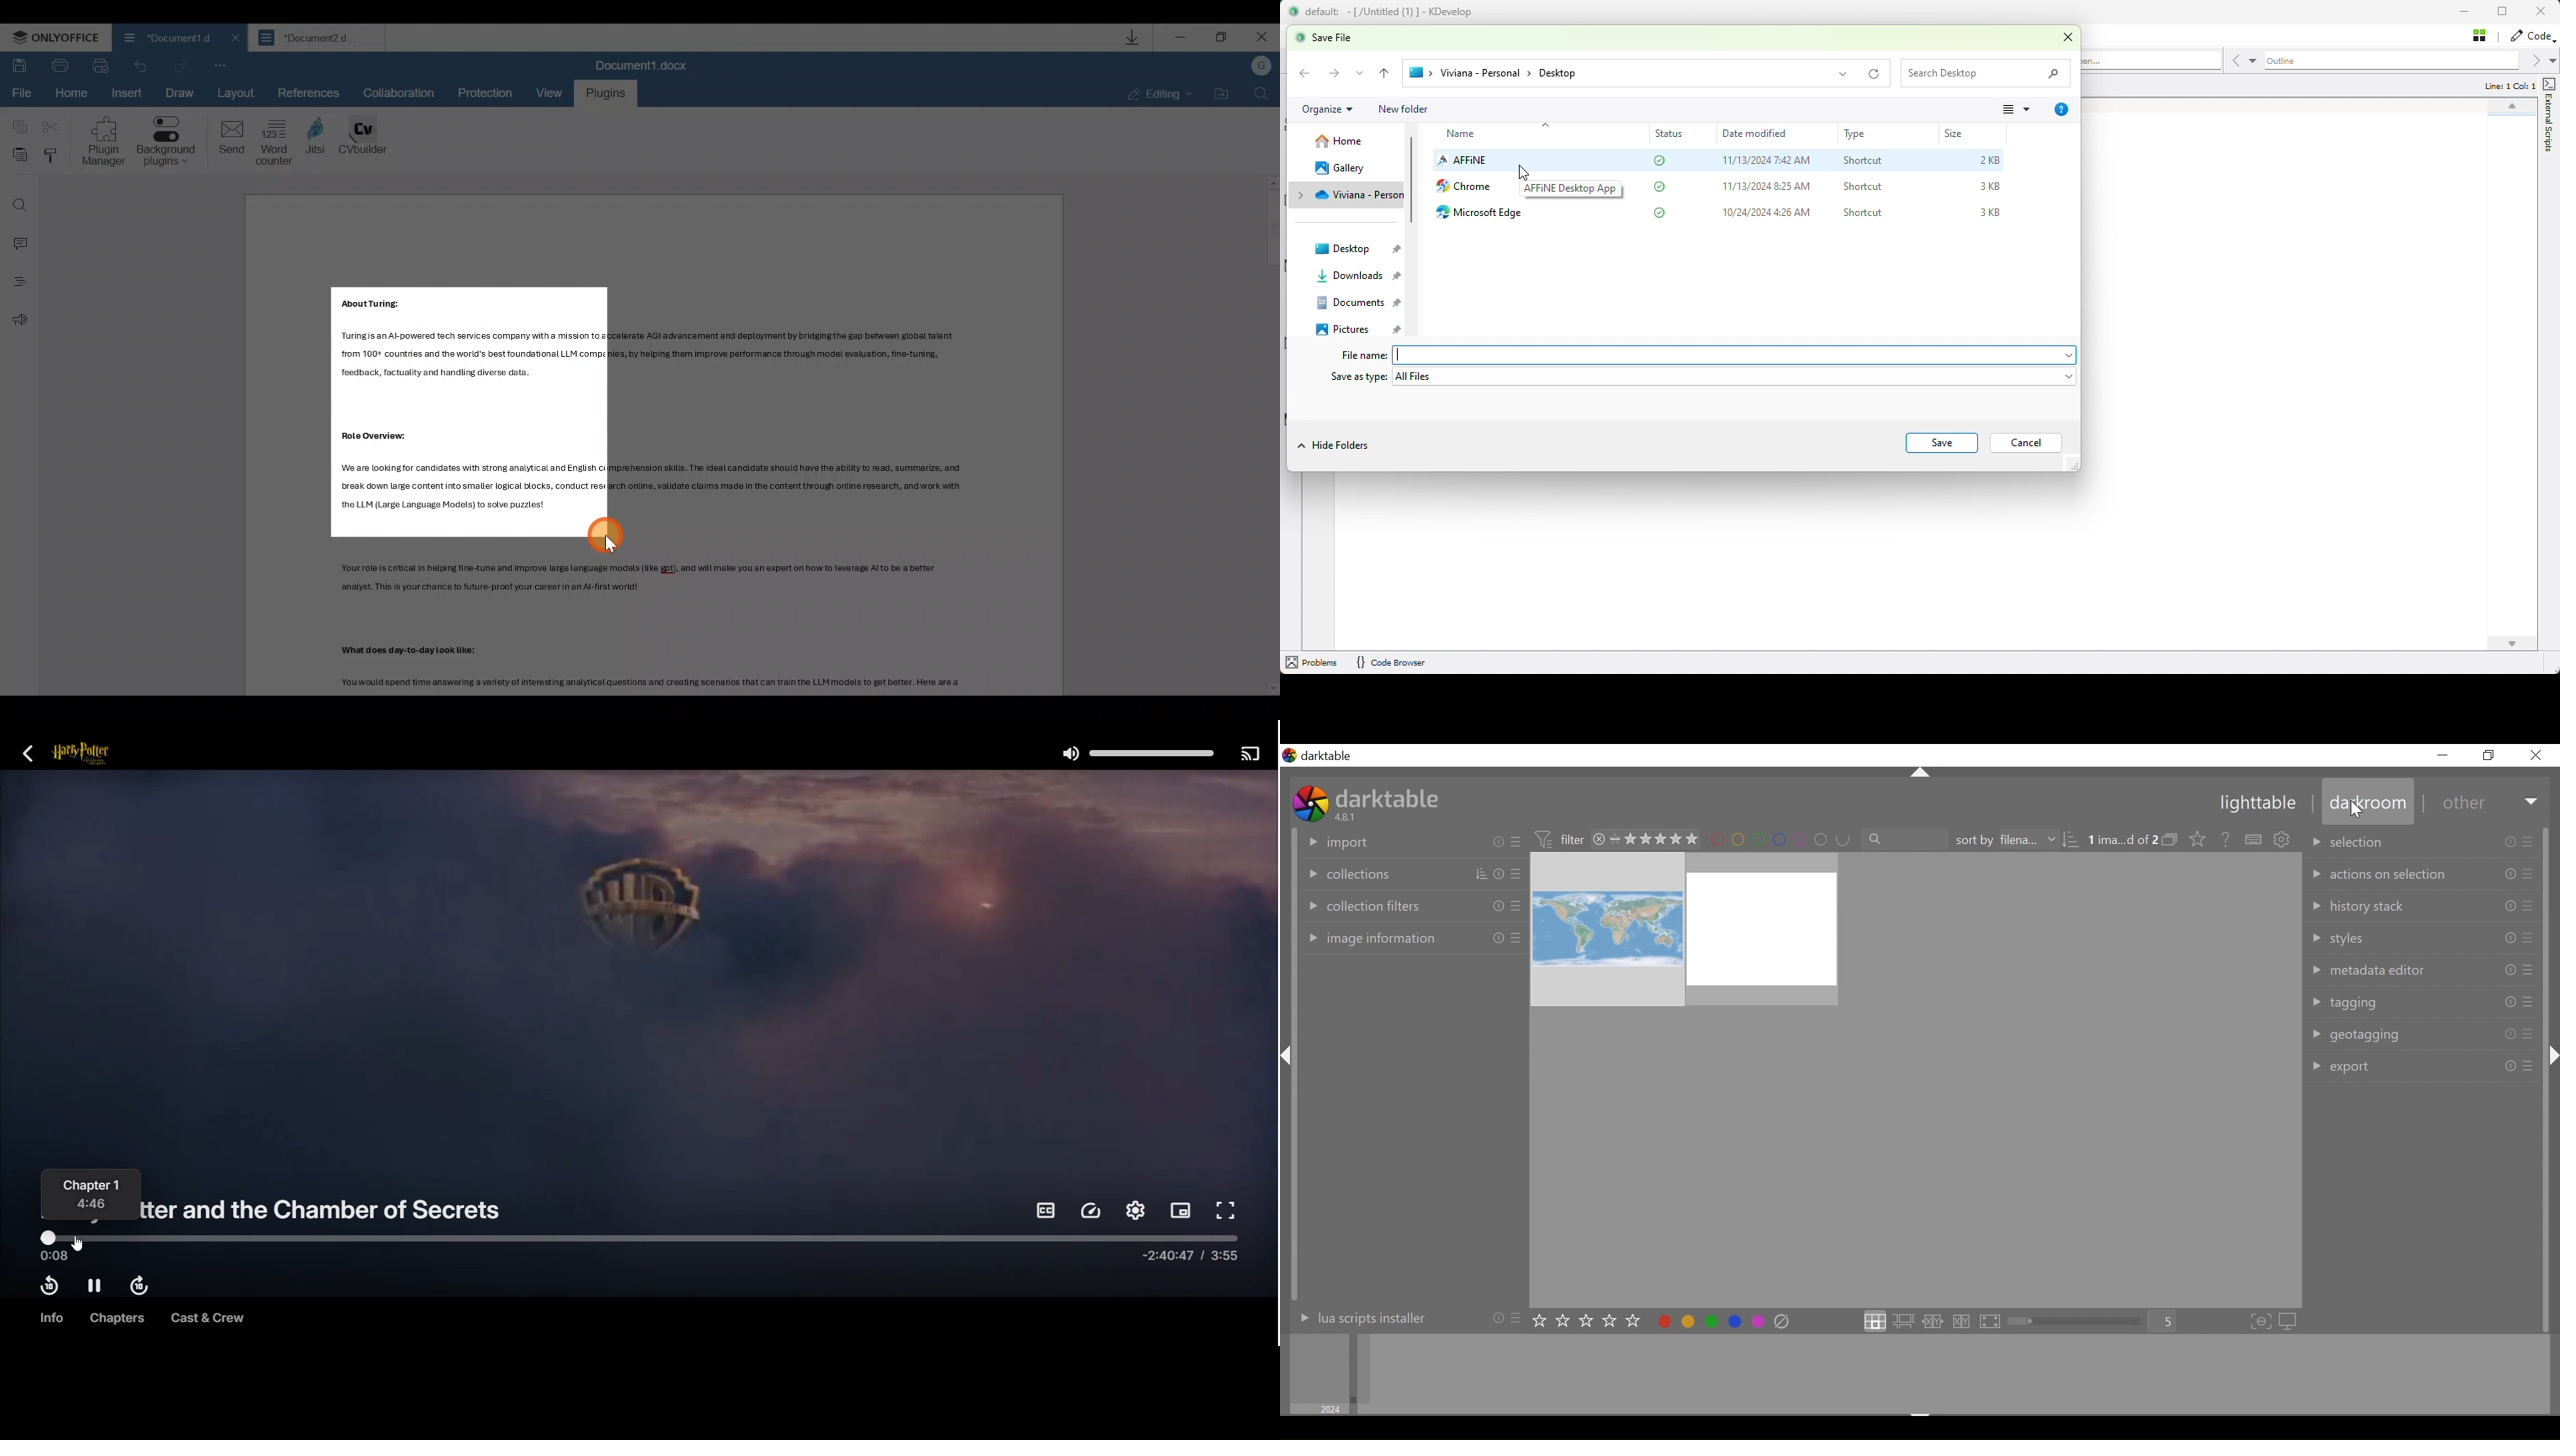  Describe the element at coordinates (1711, 1321) in the screenshot. I see `toggle color label` at that location.